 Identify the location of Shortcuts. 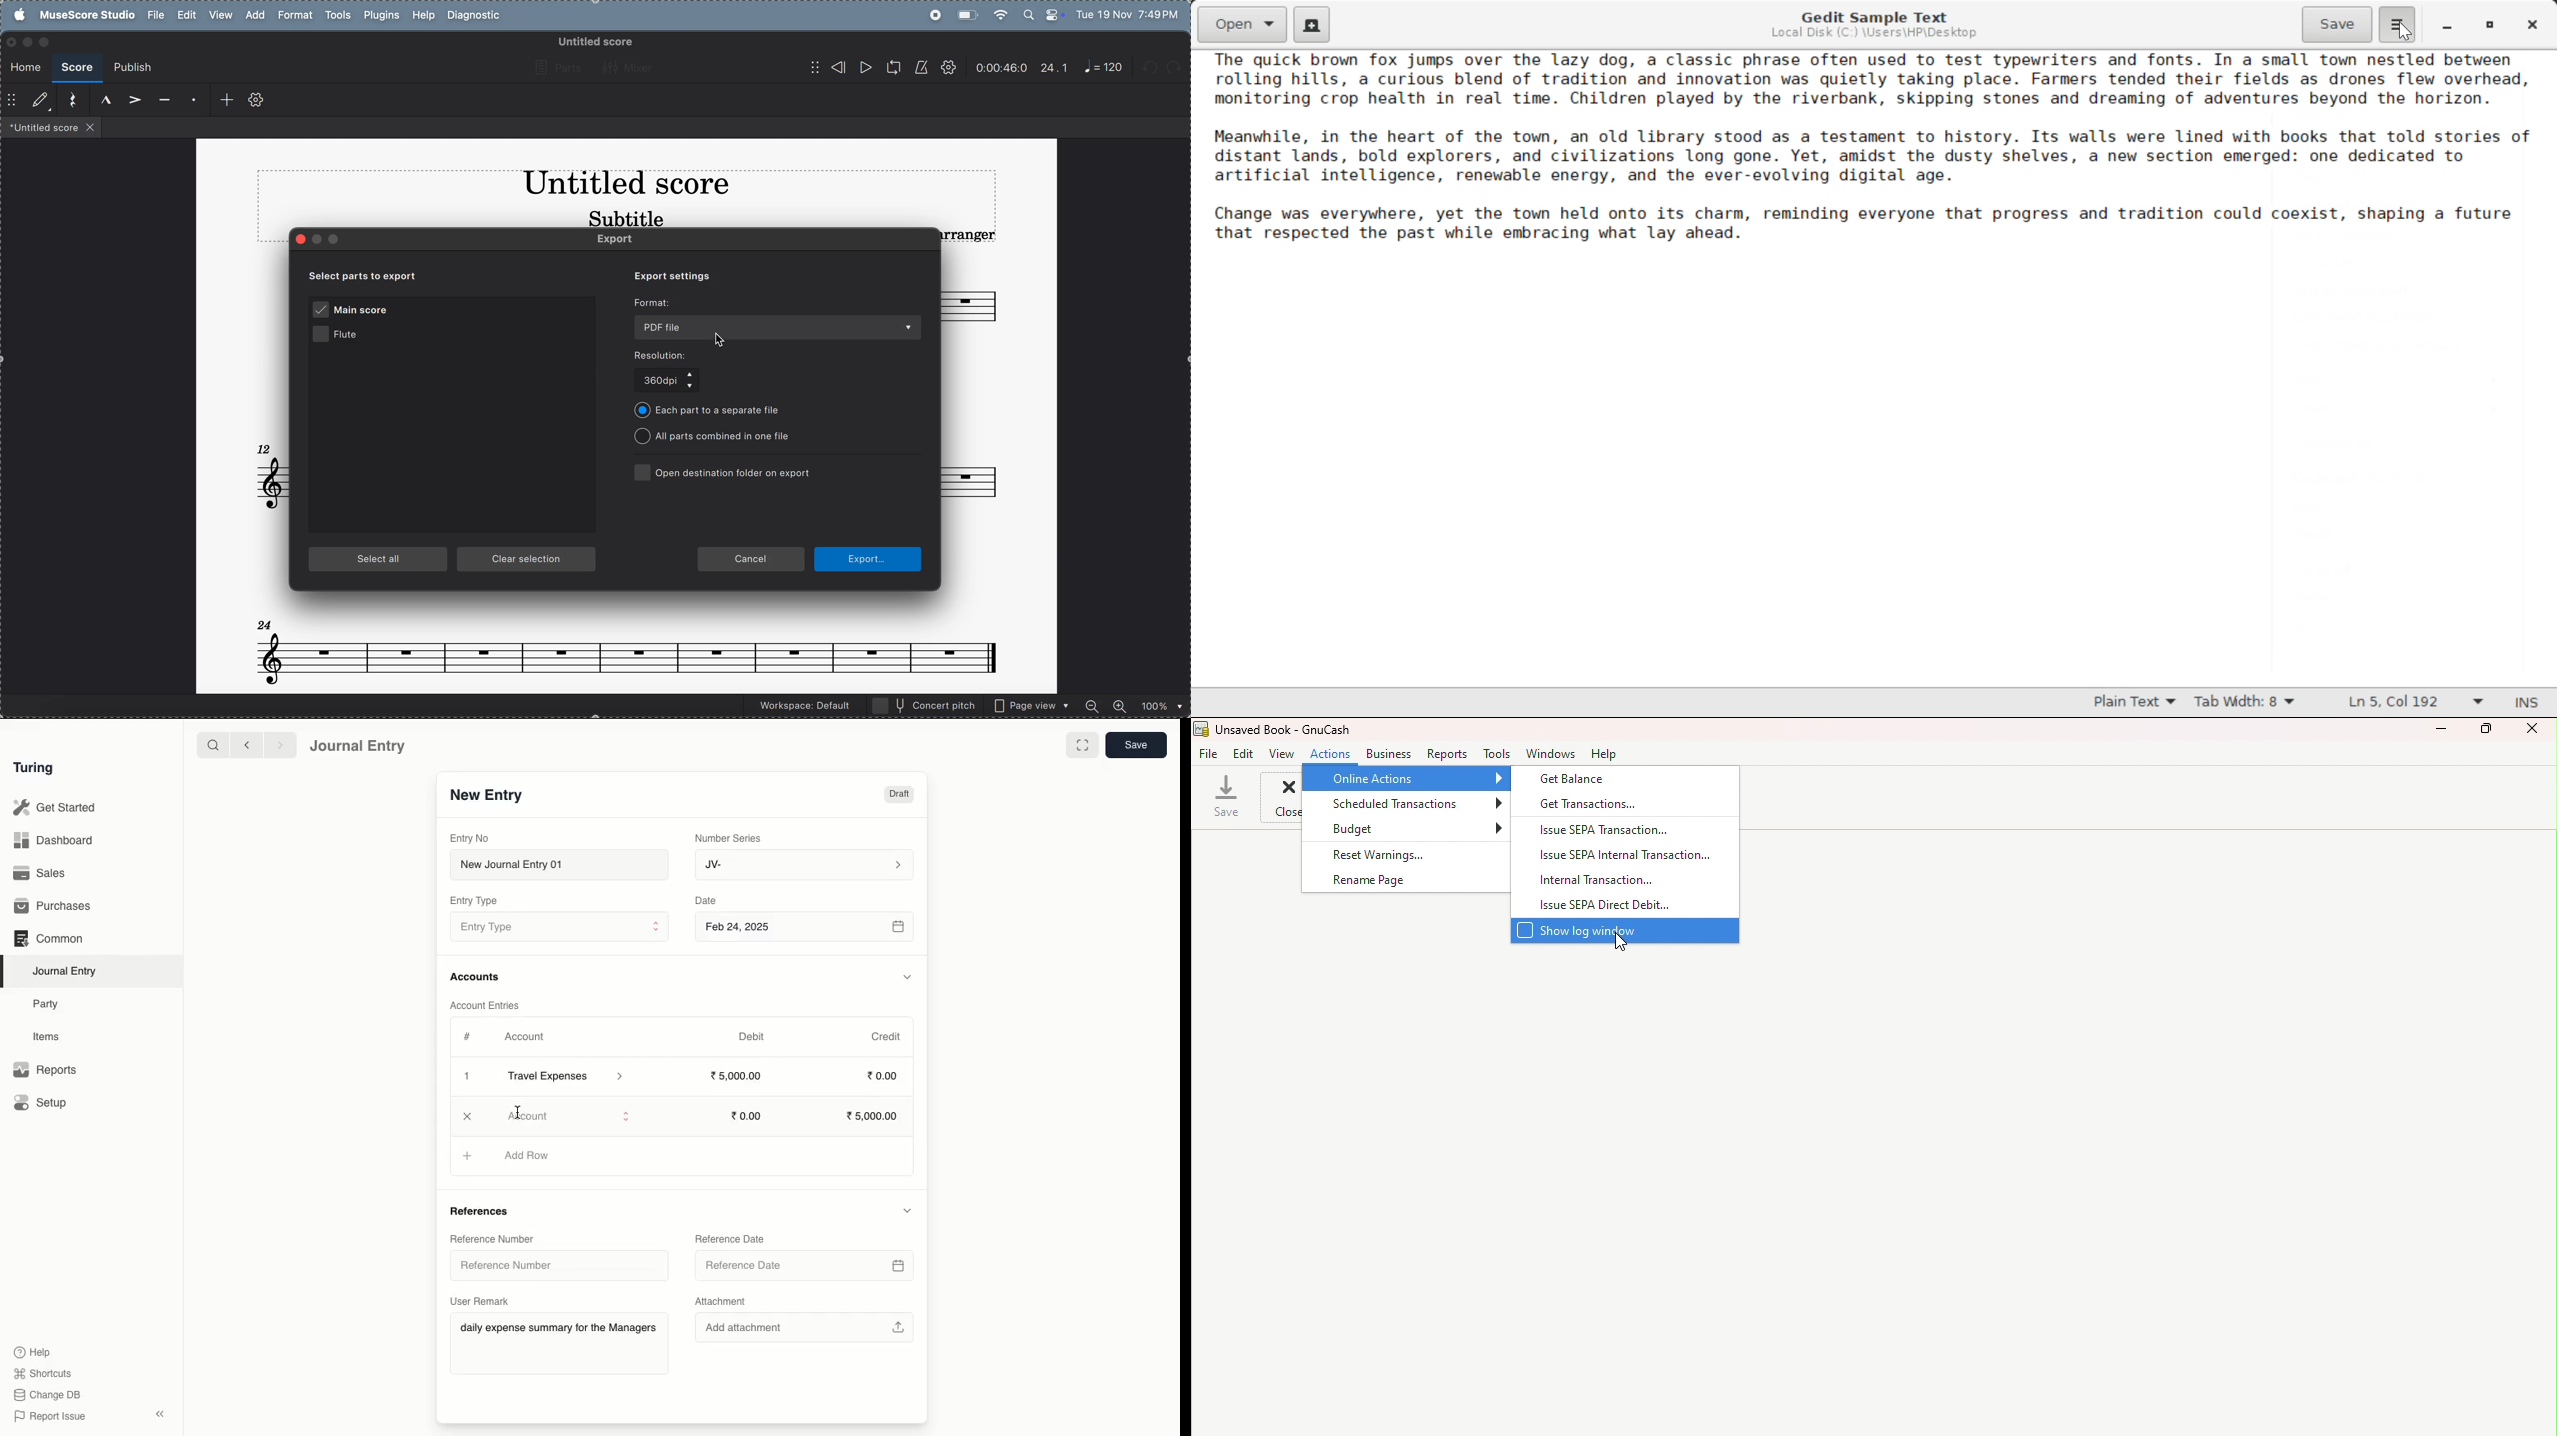
(45, 1374).